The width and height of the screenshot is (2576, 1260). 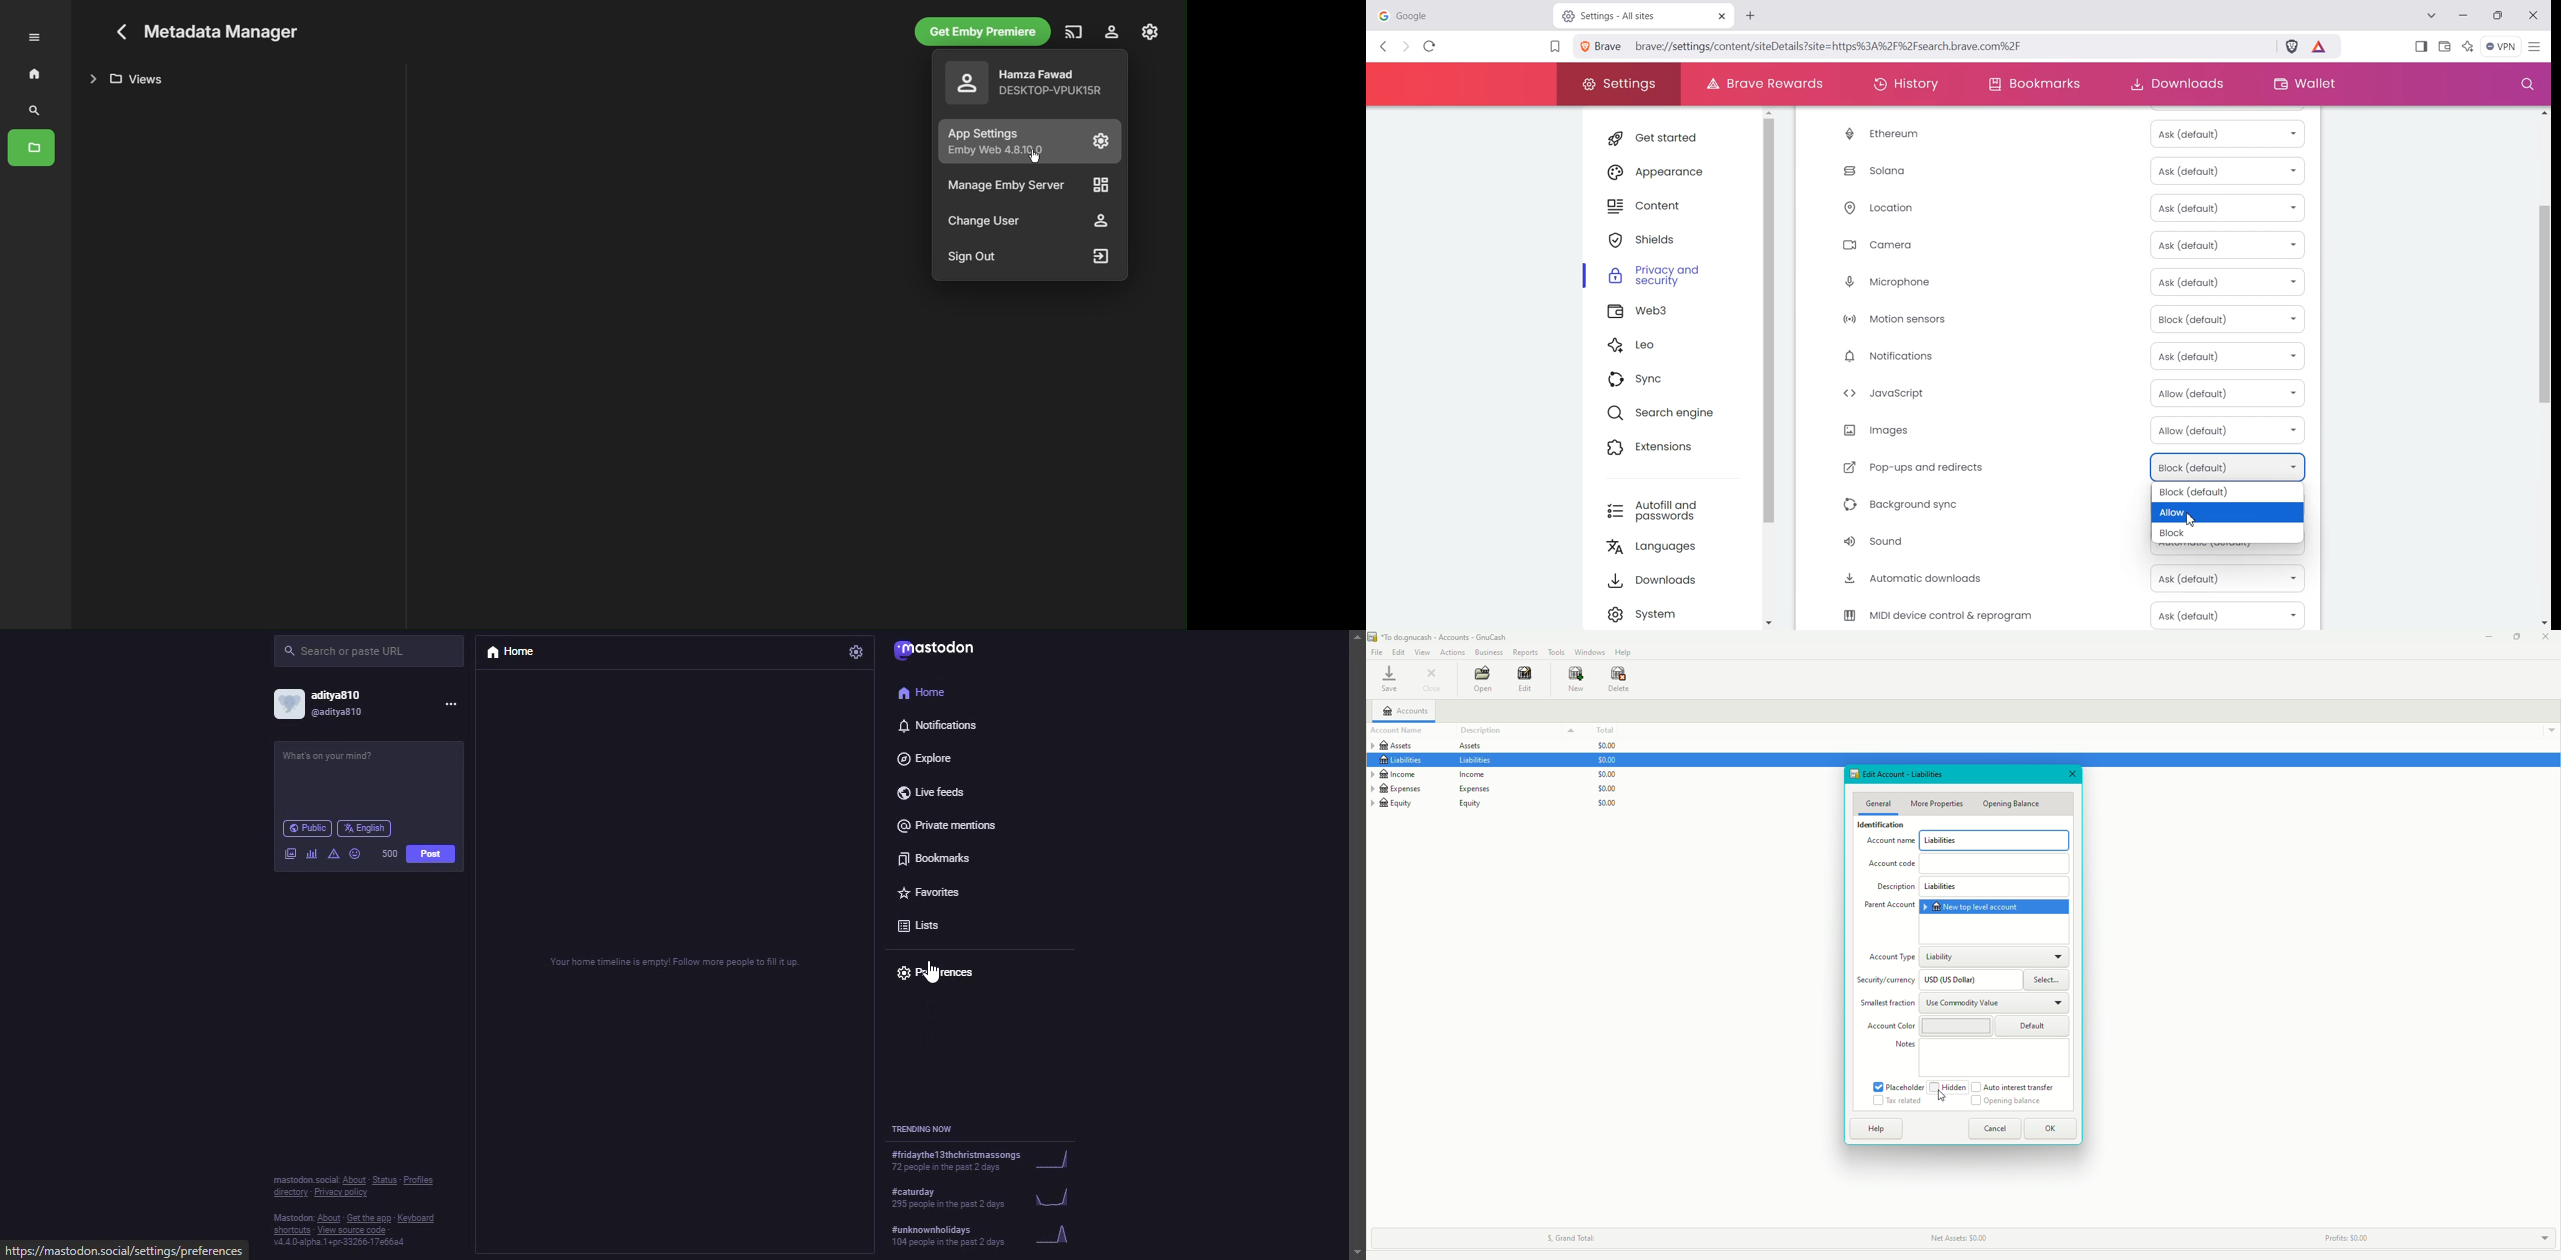 I want to click on Profits, so click(x=2345, y=1238).